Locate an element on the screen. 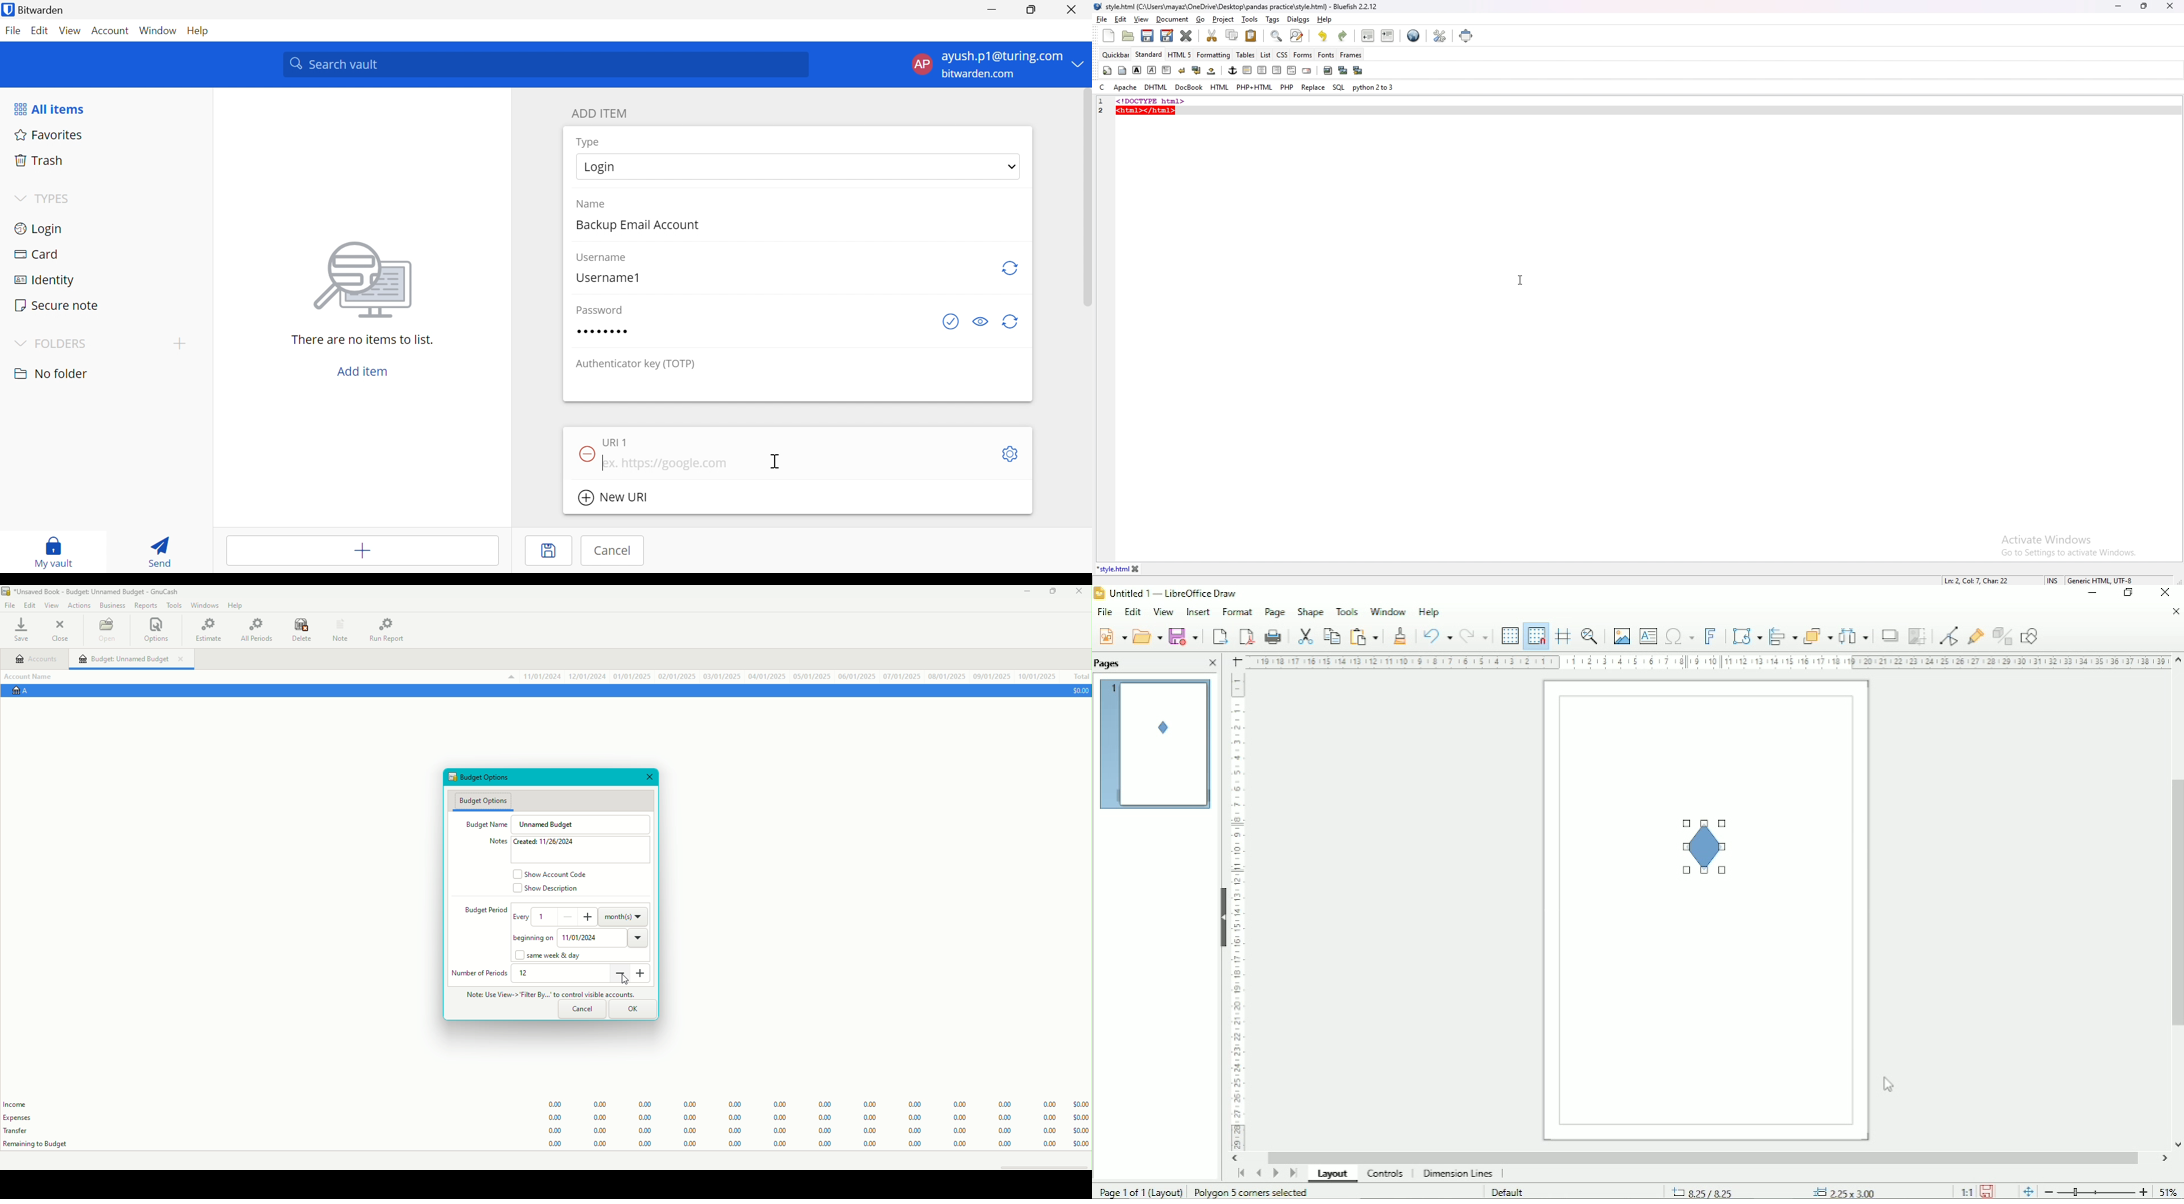 This screenshot has height=1204, width=2184. web preview is located at coordinates (1413, 36).